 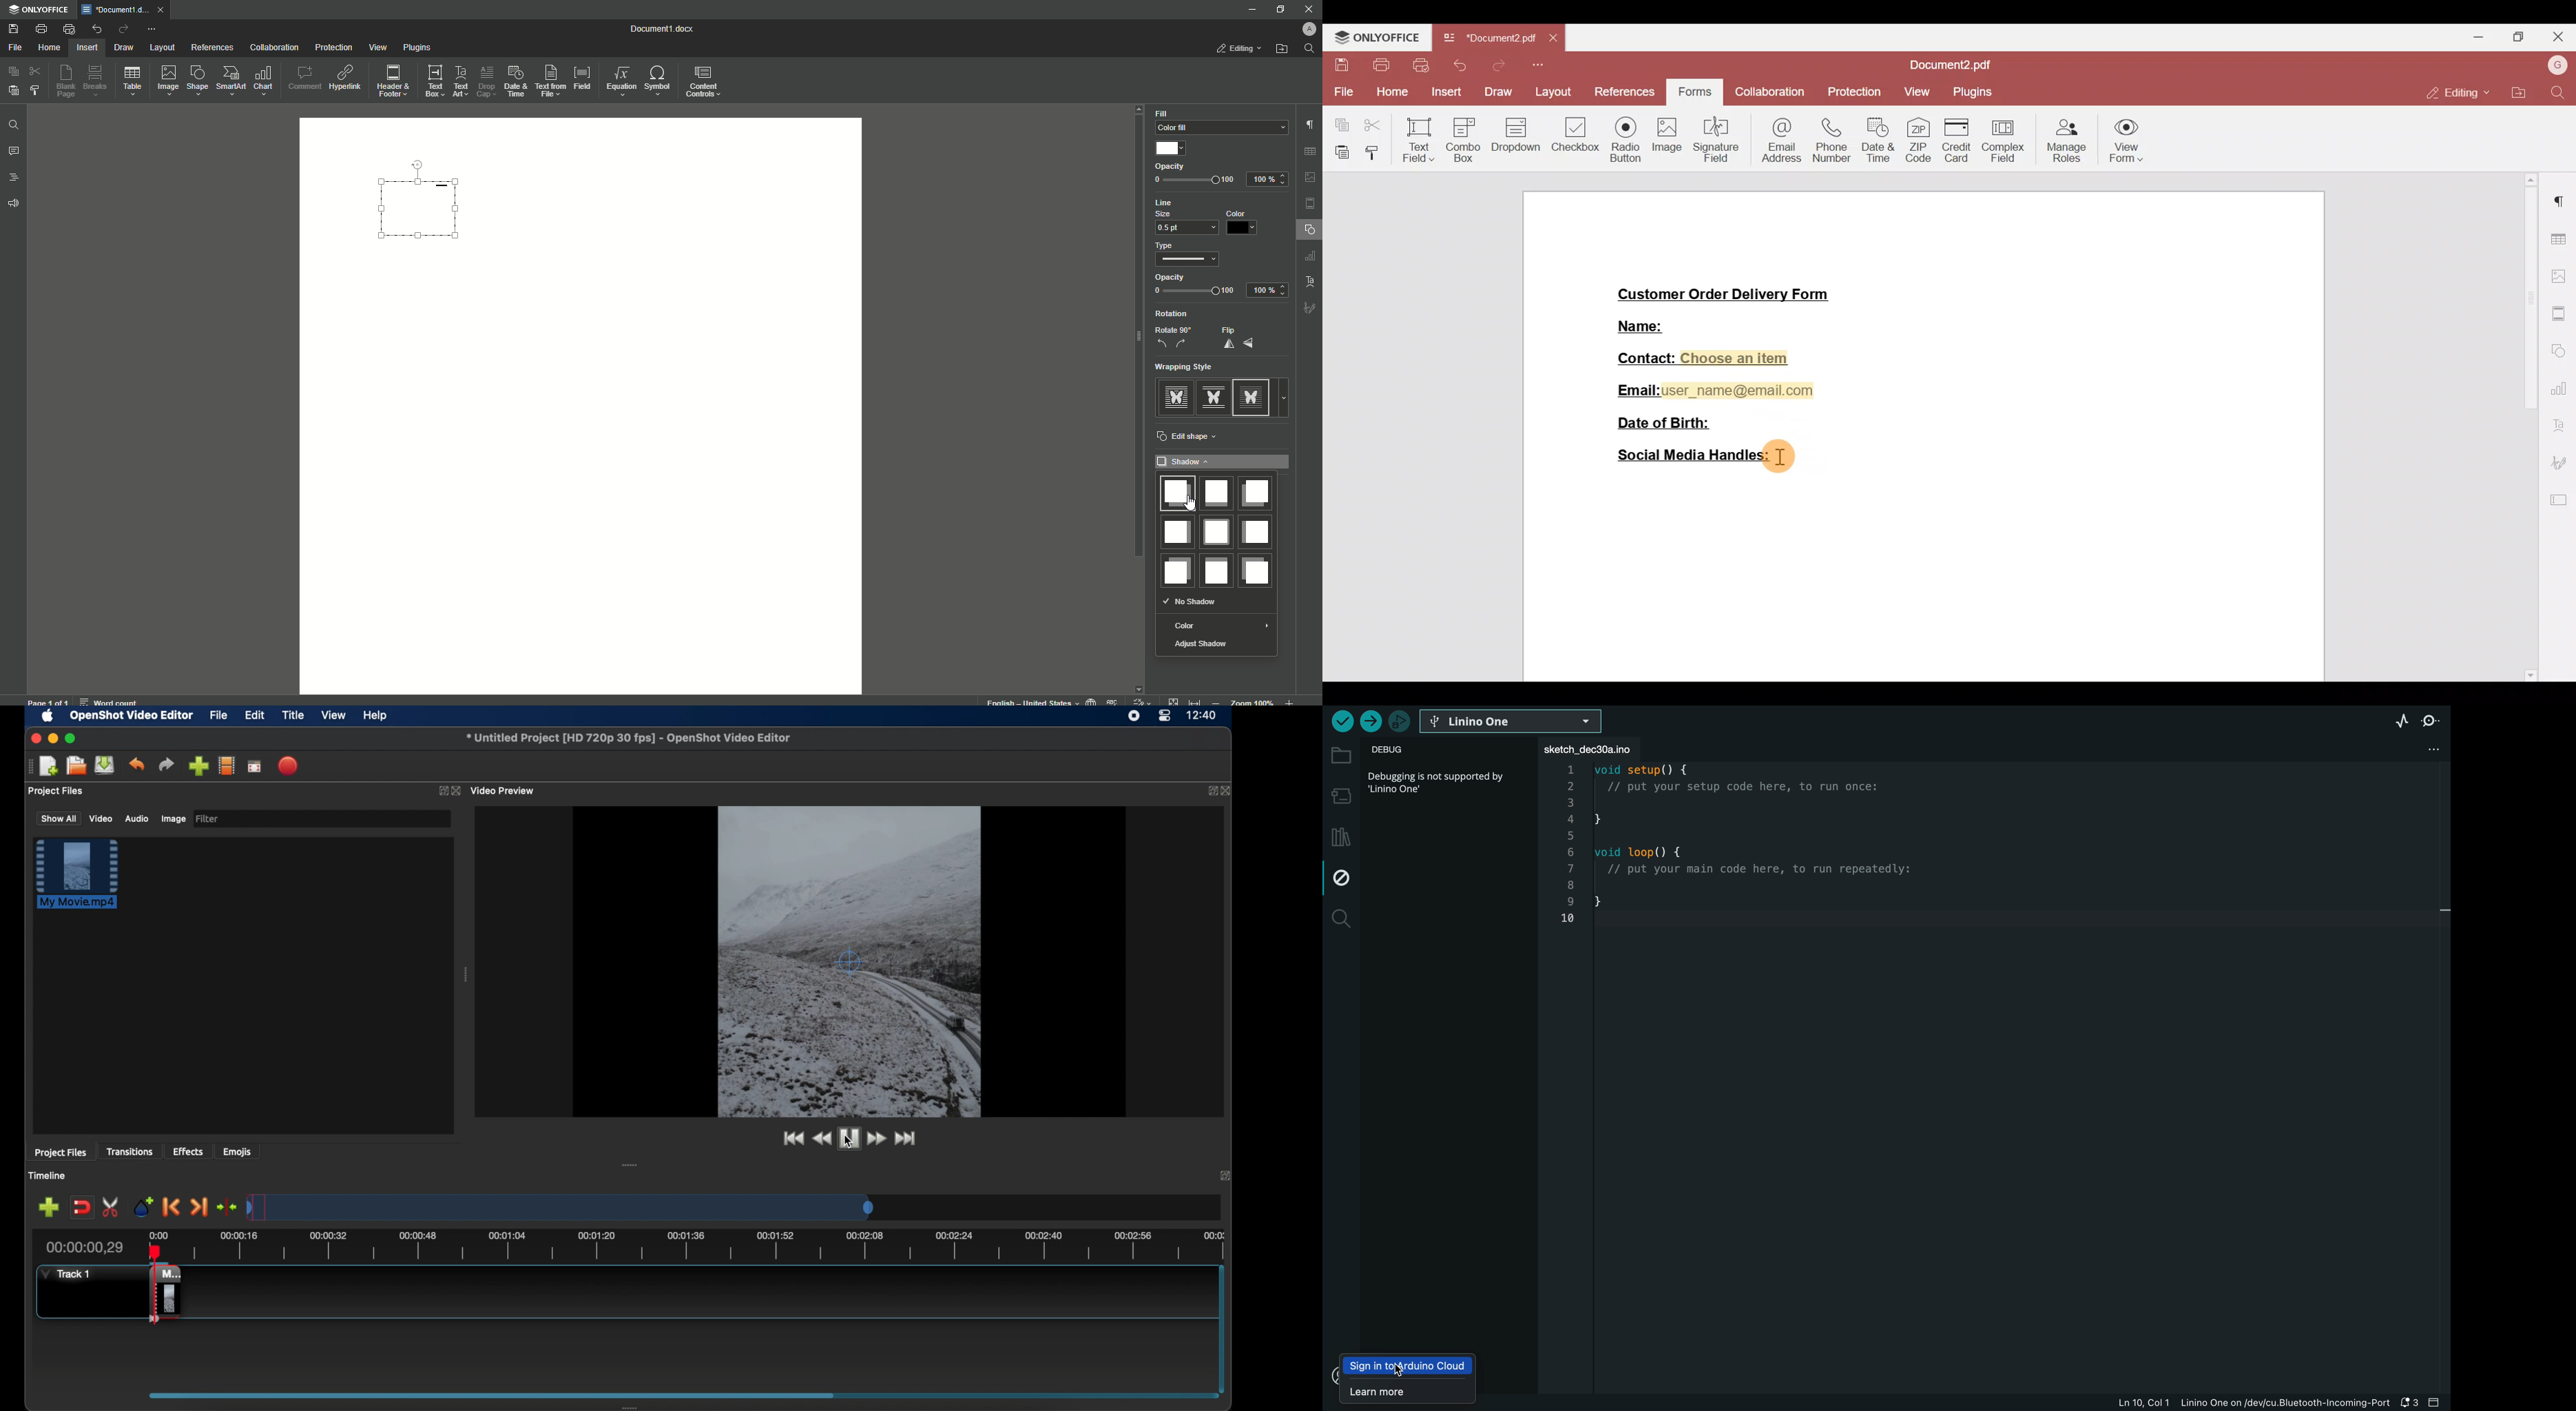 What do you see at coordinates (2561, 499) in the screenshot?
I see `Form settings` at bounding box center [2561, 499].